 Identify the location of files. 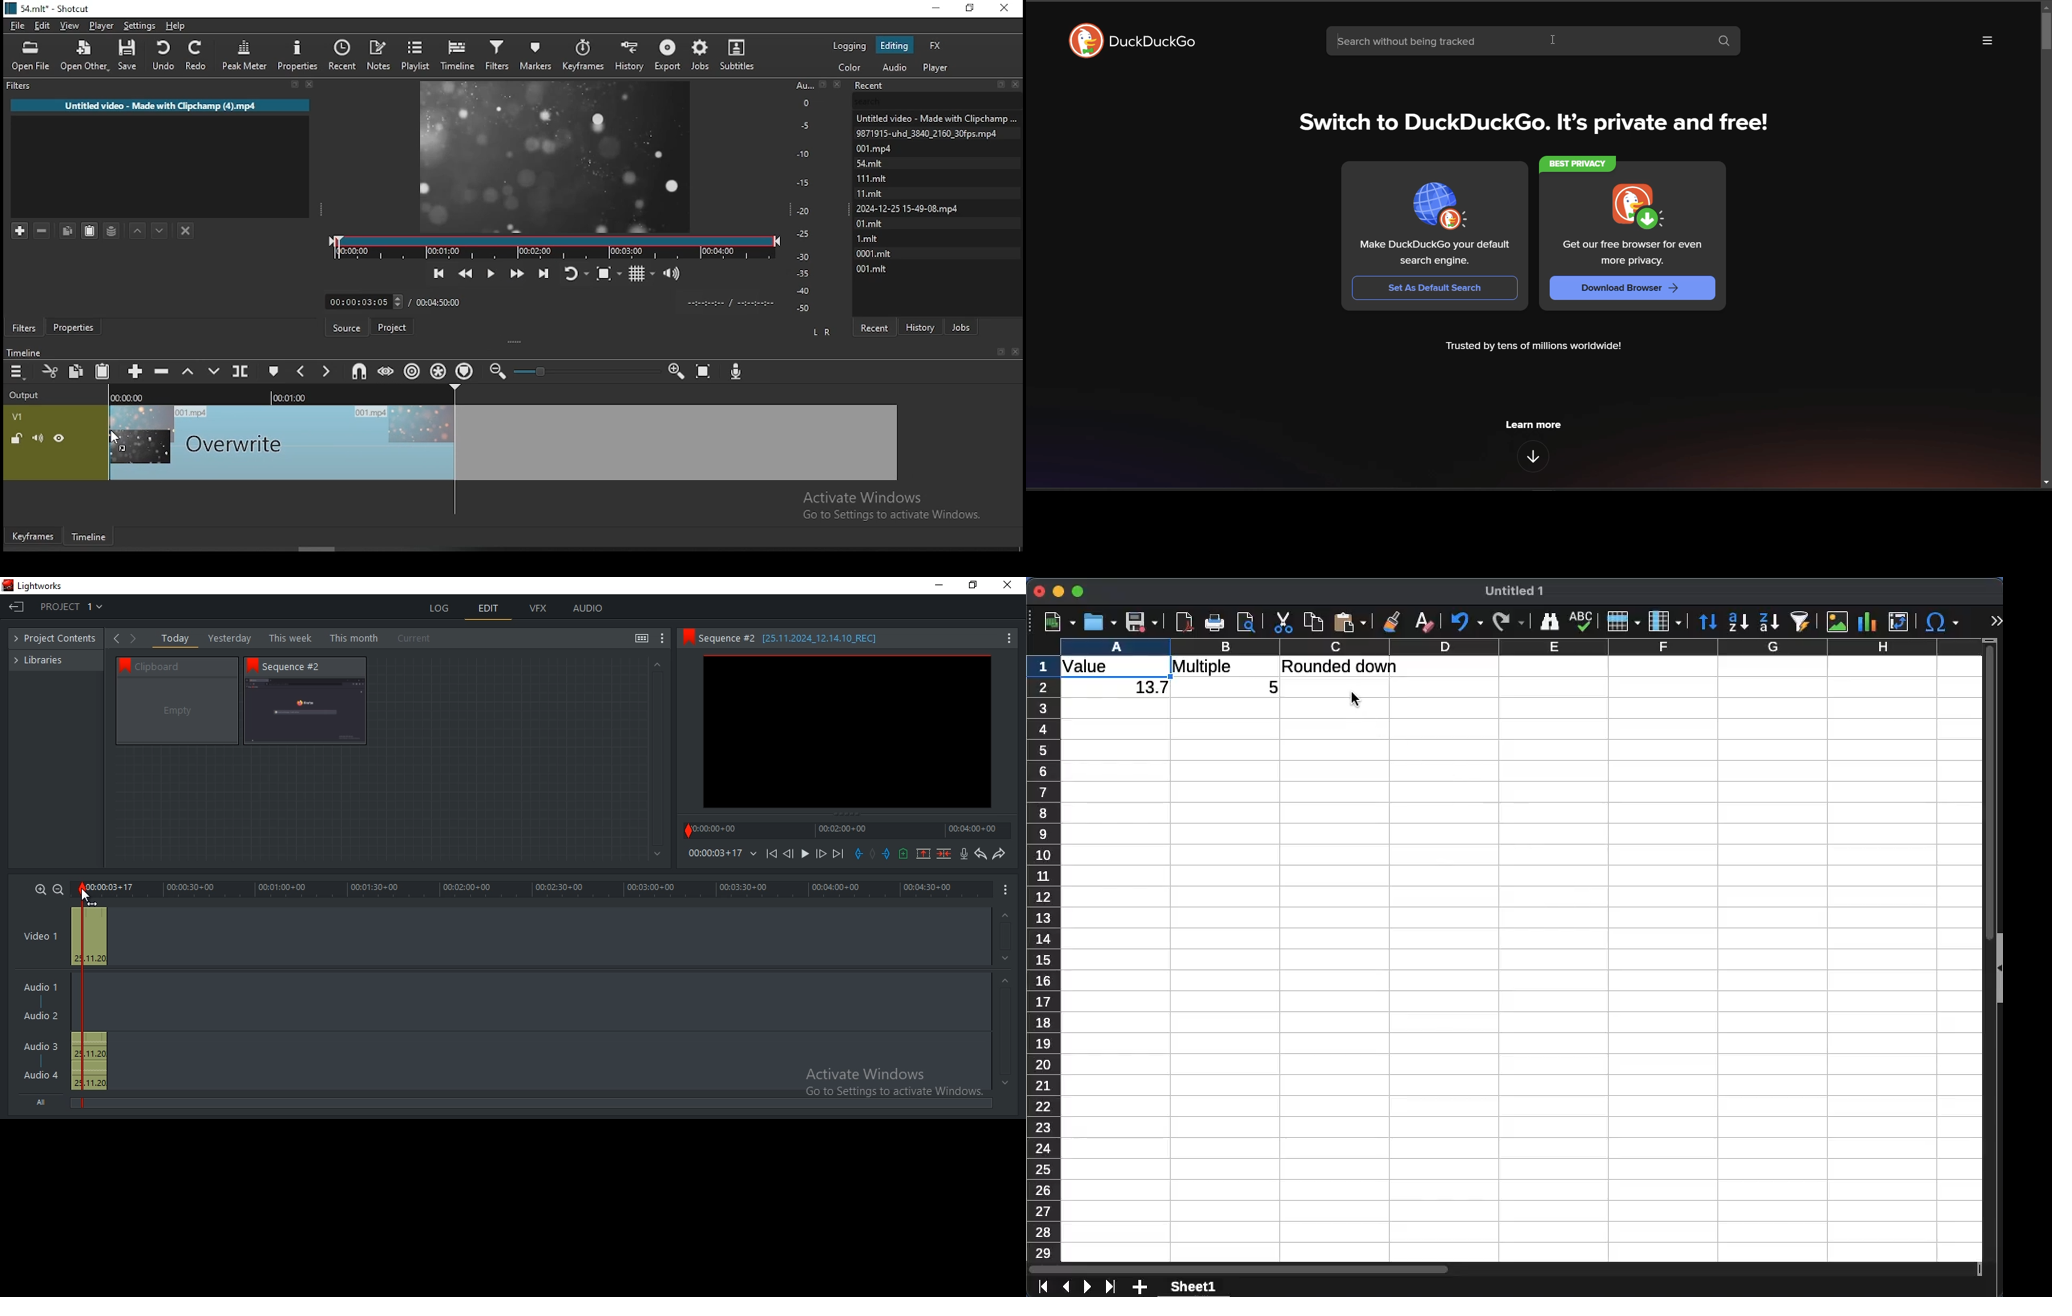
(934, 115).